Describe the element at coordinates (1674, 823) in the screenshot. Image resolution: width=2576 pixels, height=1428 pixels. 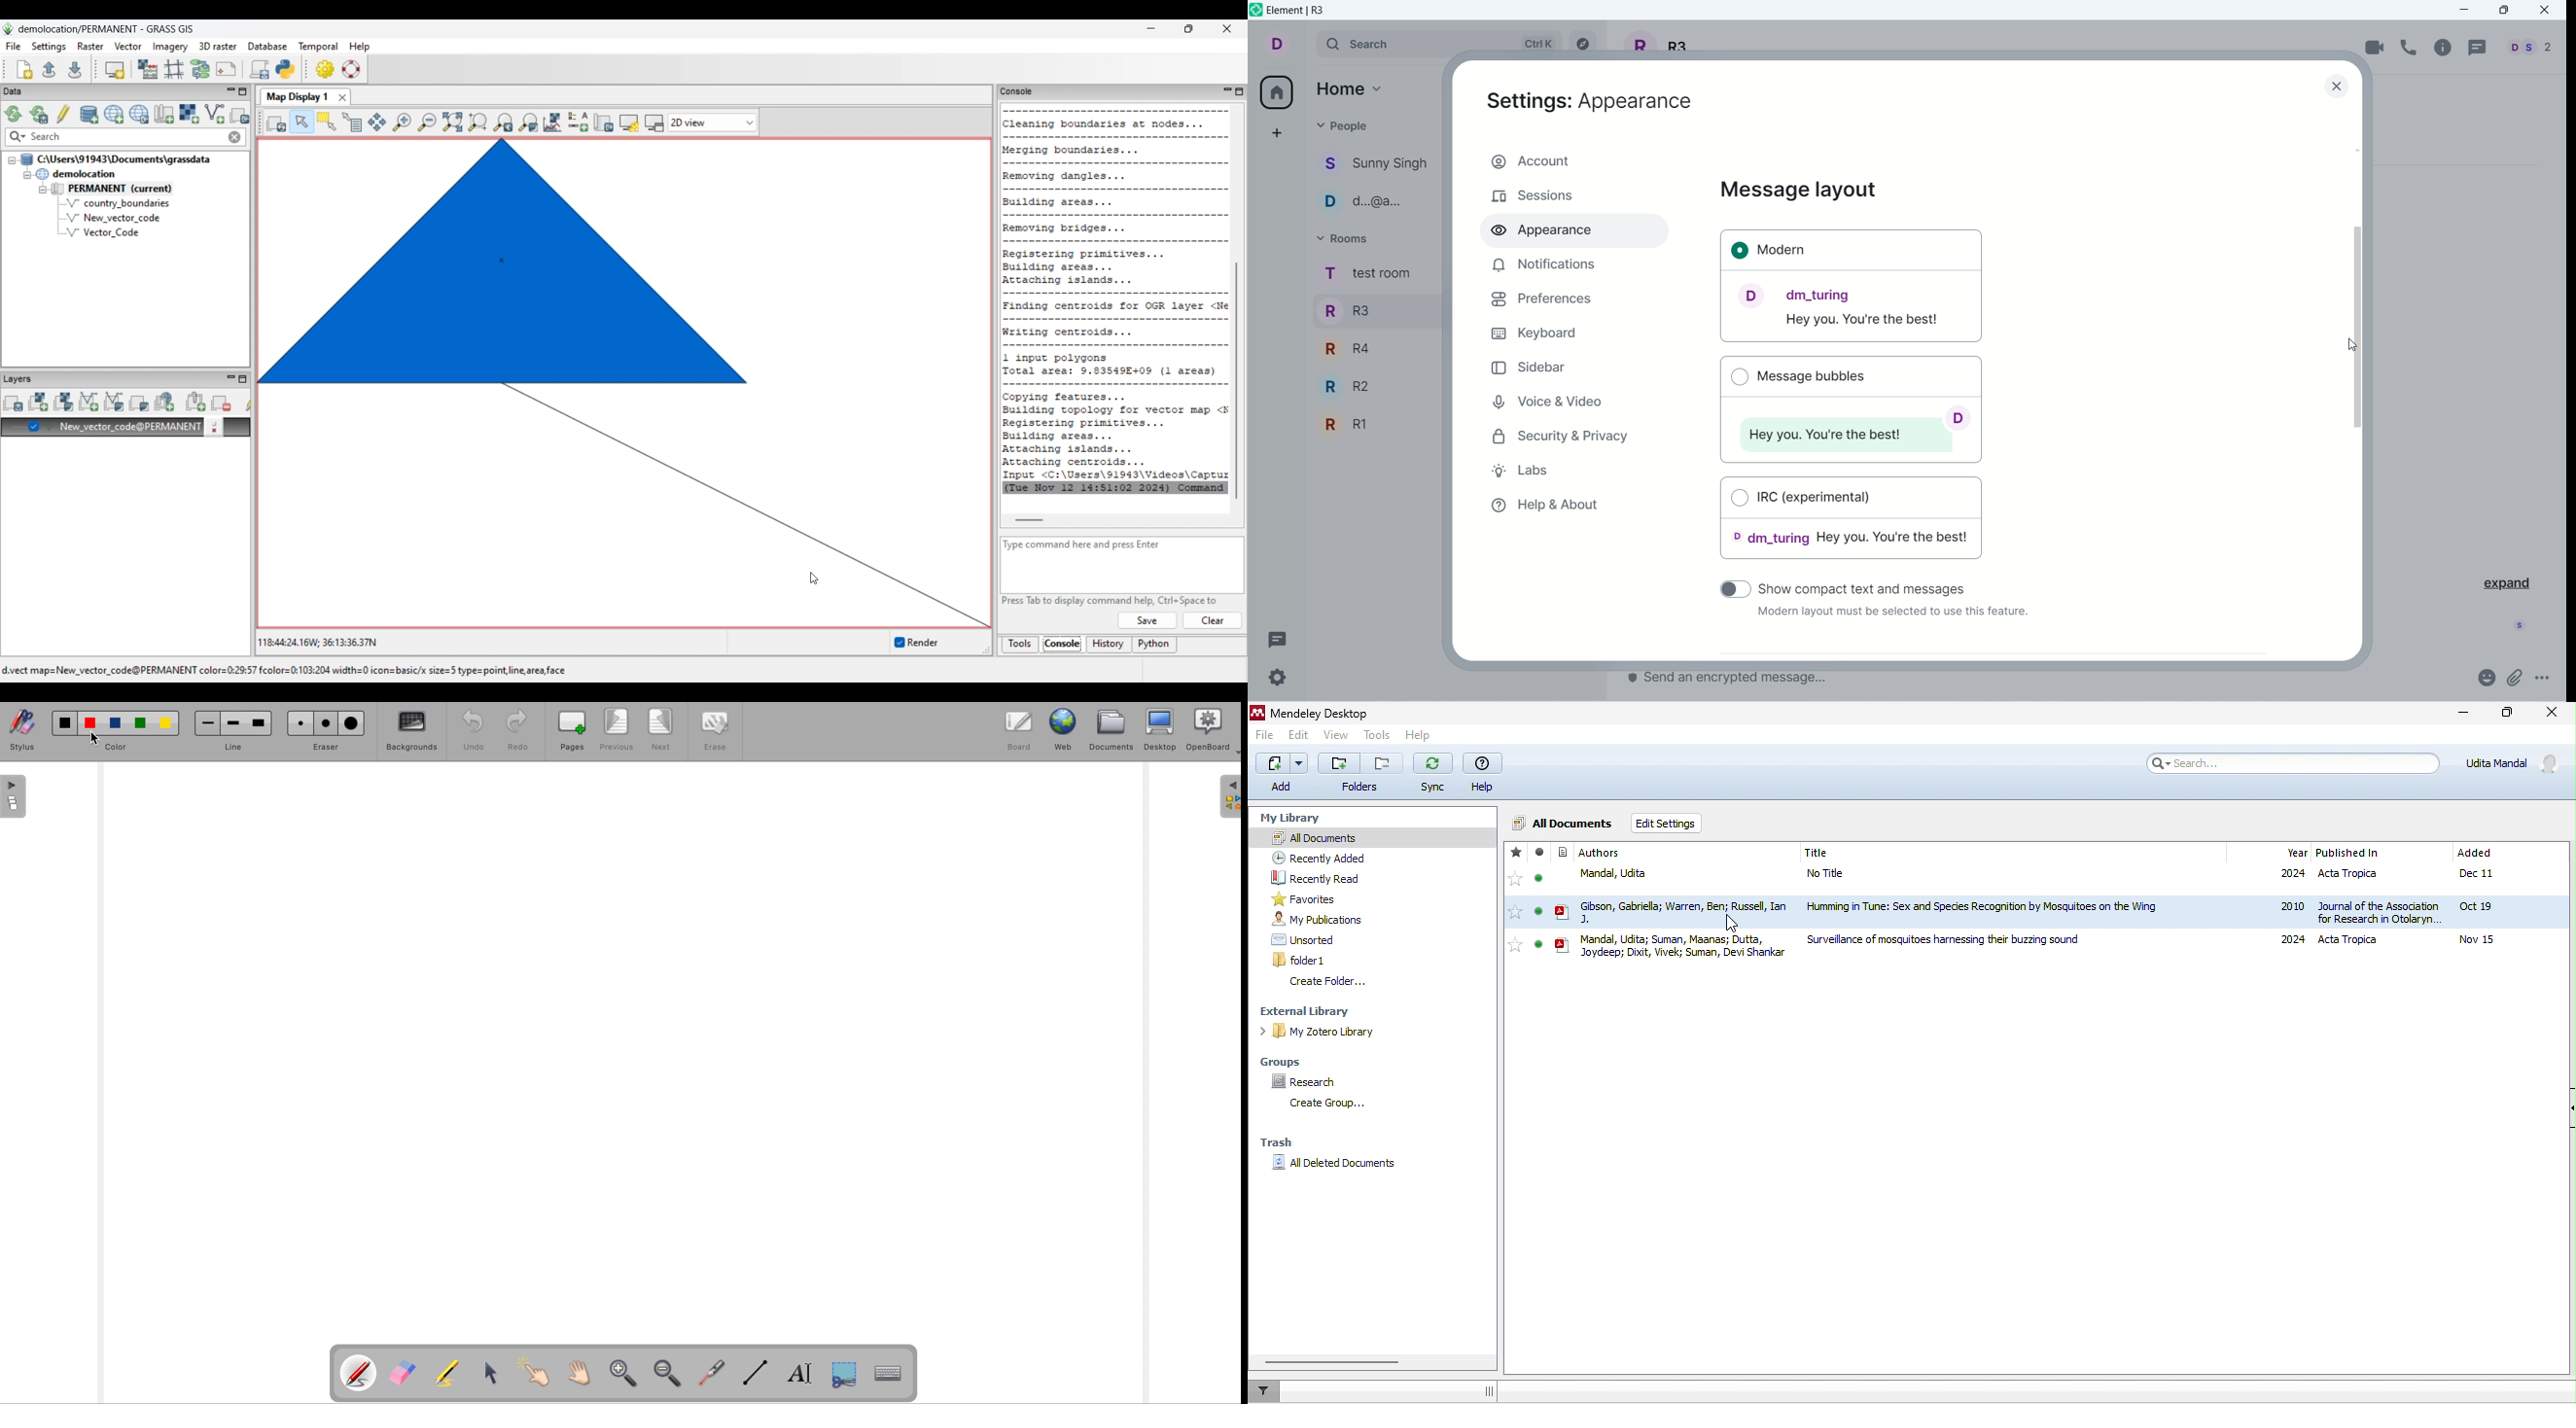
I see `edit settings` at that location.